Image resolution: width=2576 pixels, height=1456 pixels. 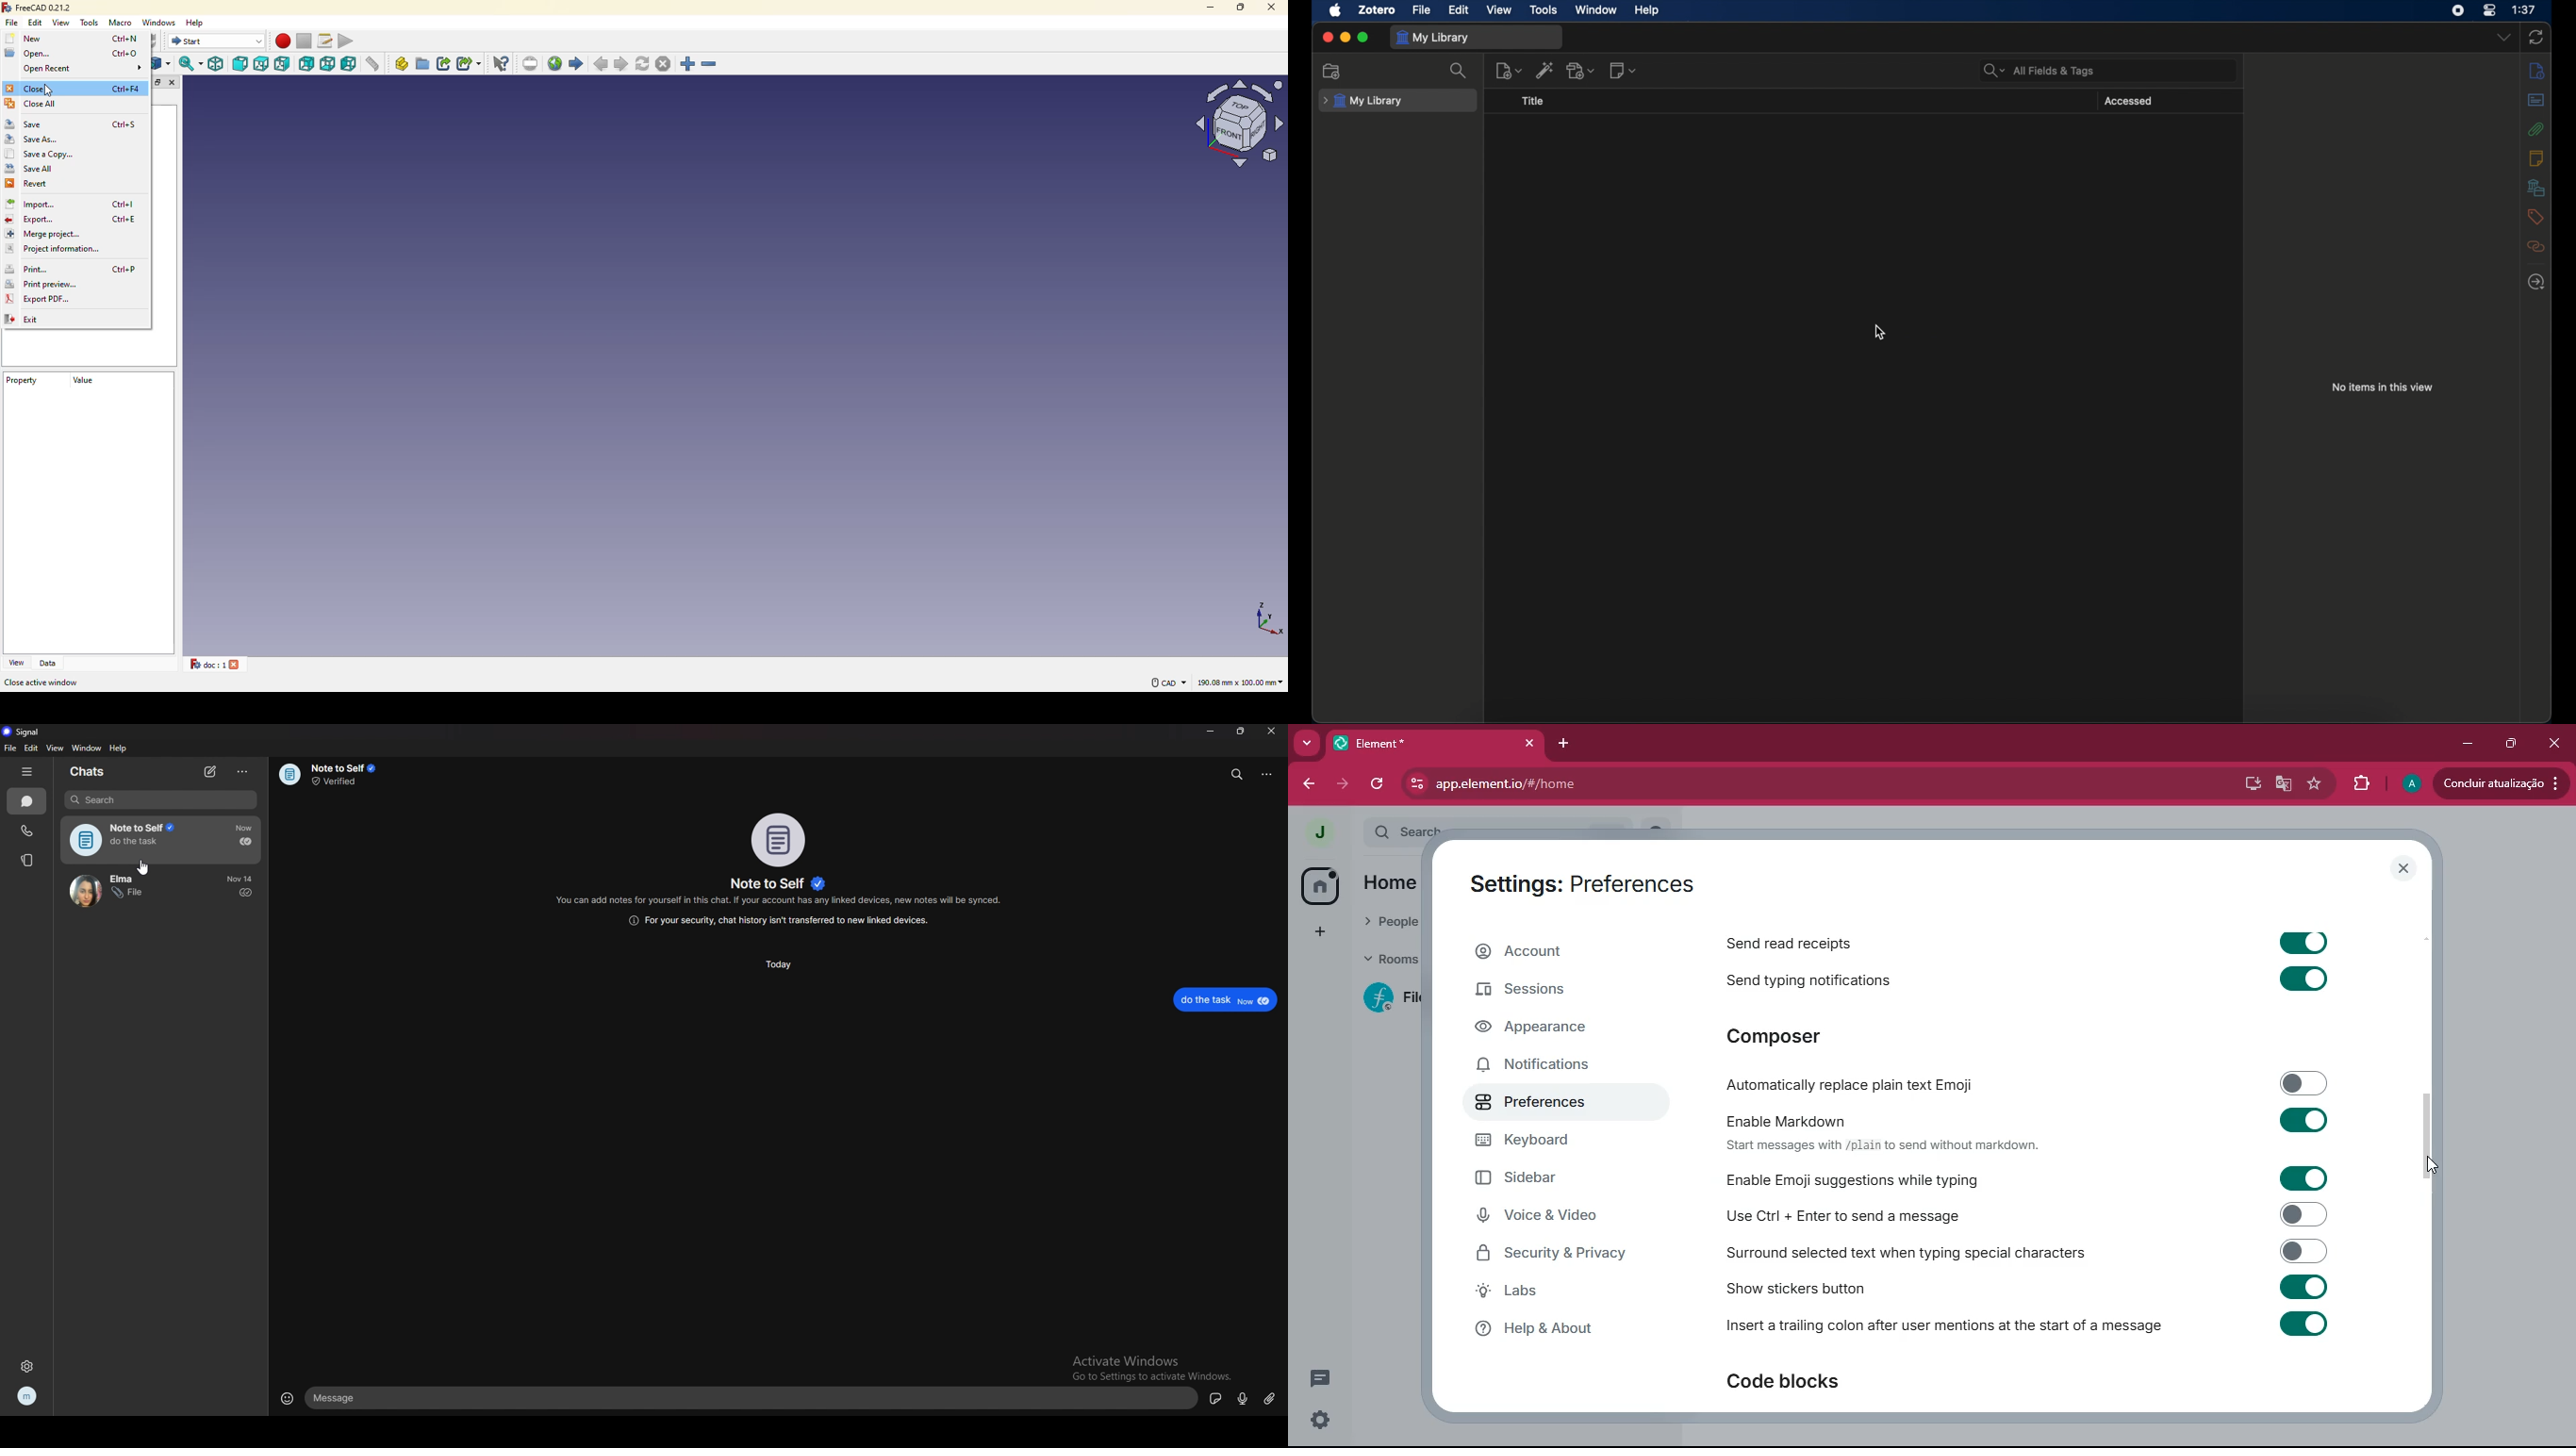 I want to click on 1:37, so click(x=2524, y=9).